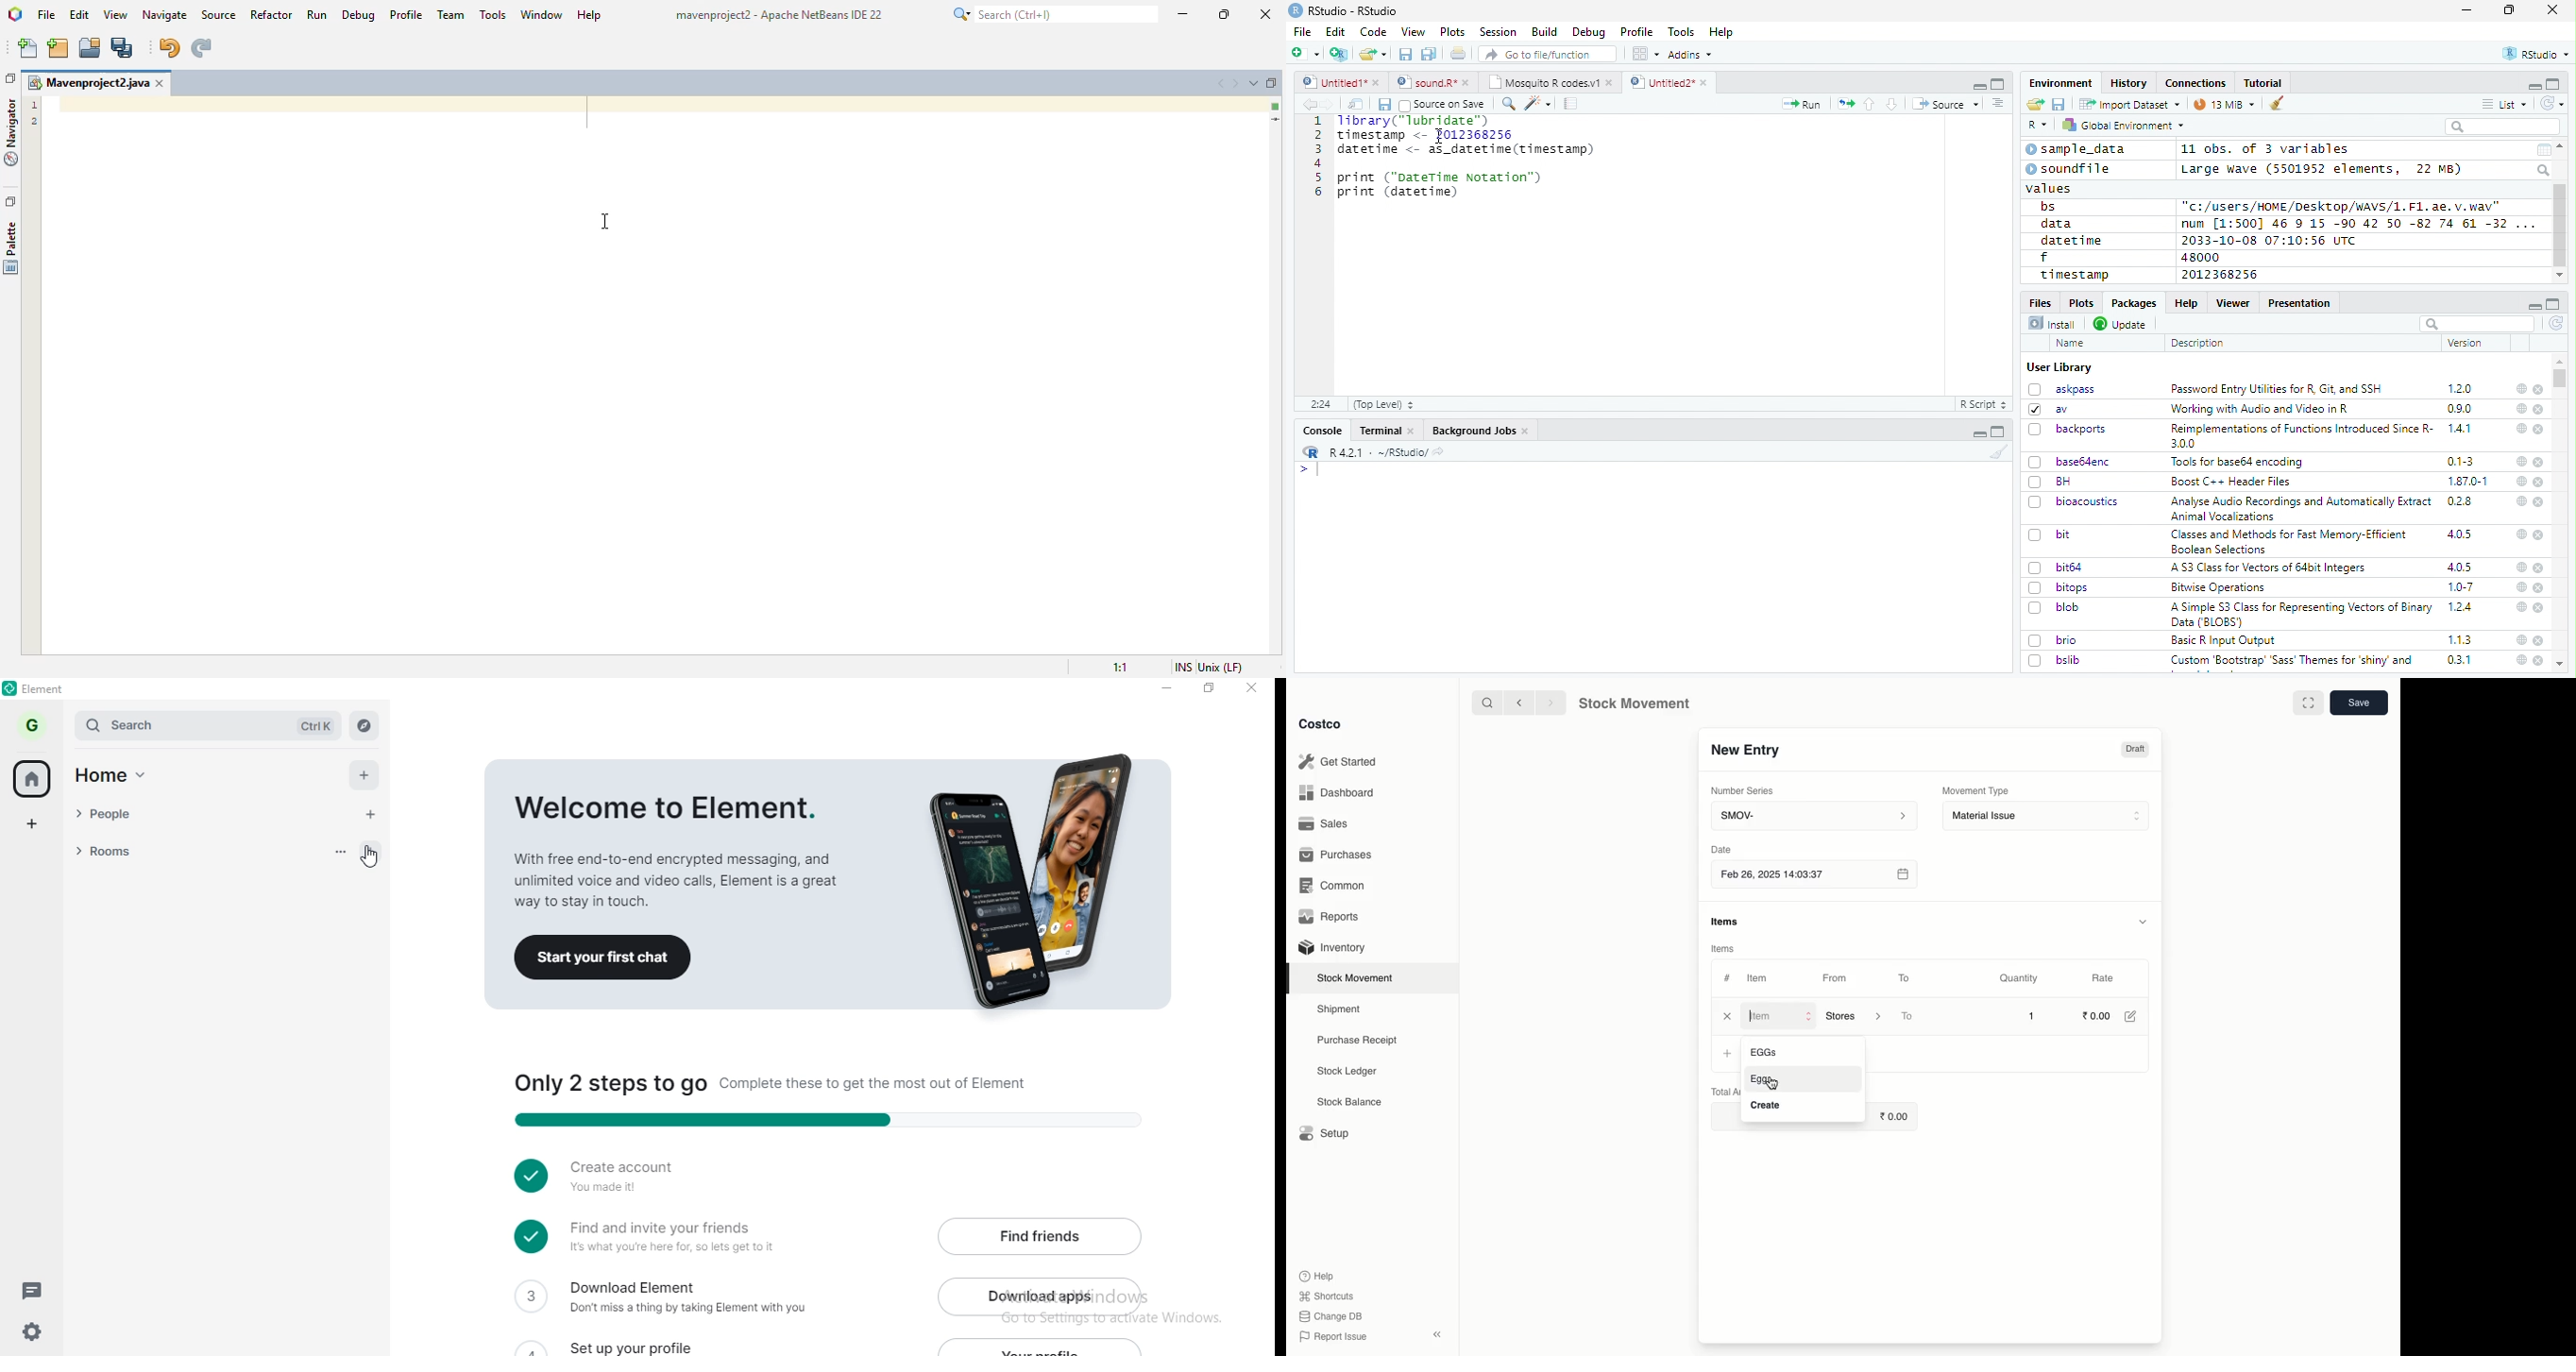  Describe the element at coordinates (1414, 32) in the screenshot. I see `View` at that location.